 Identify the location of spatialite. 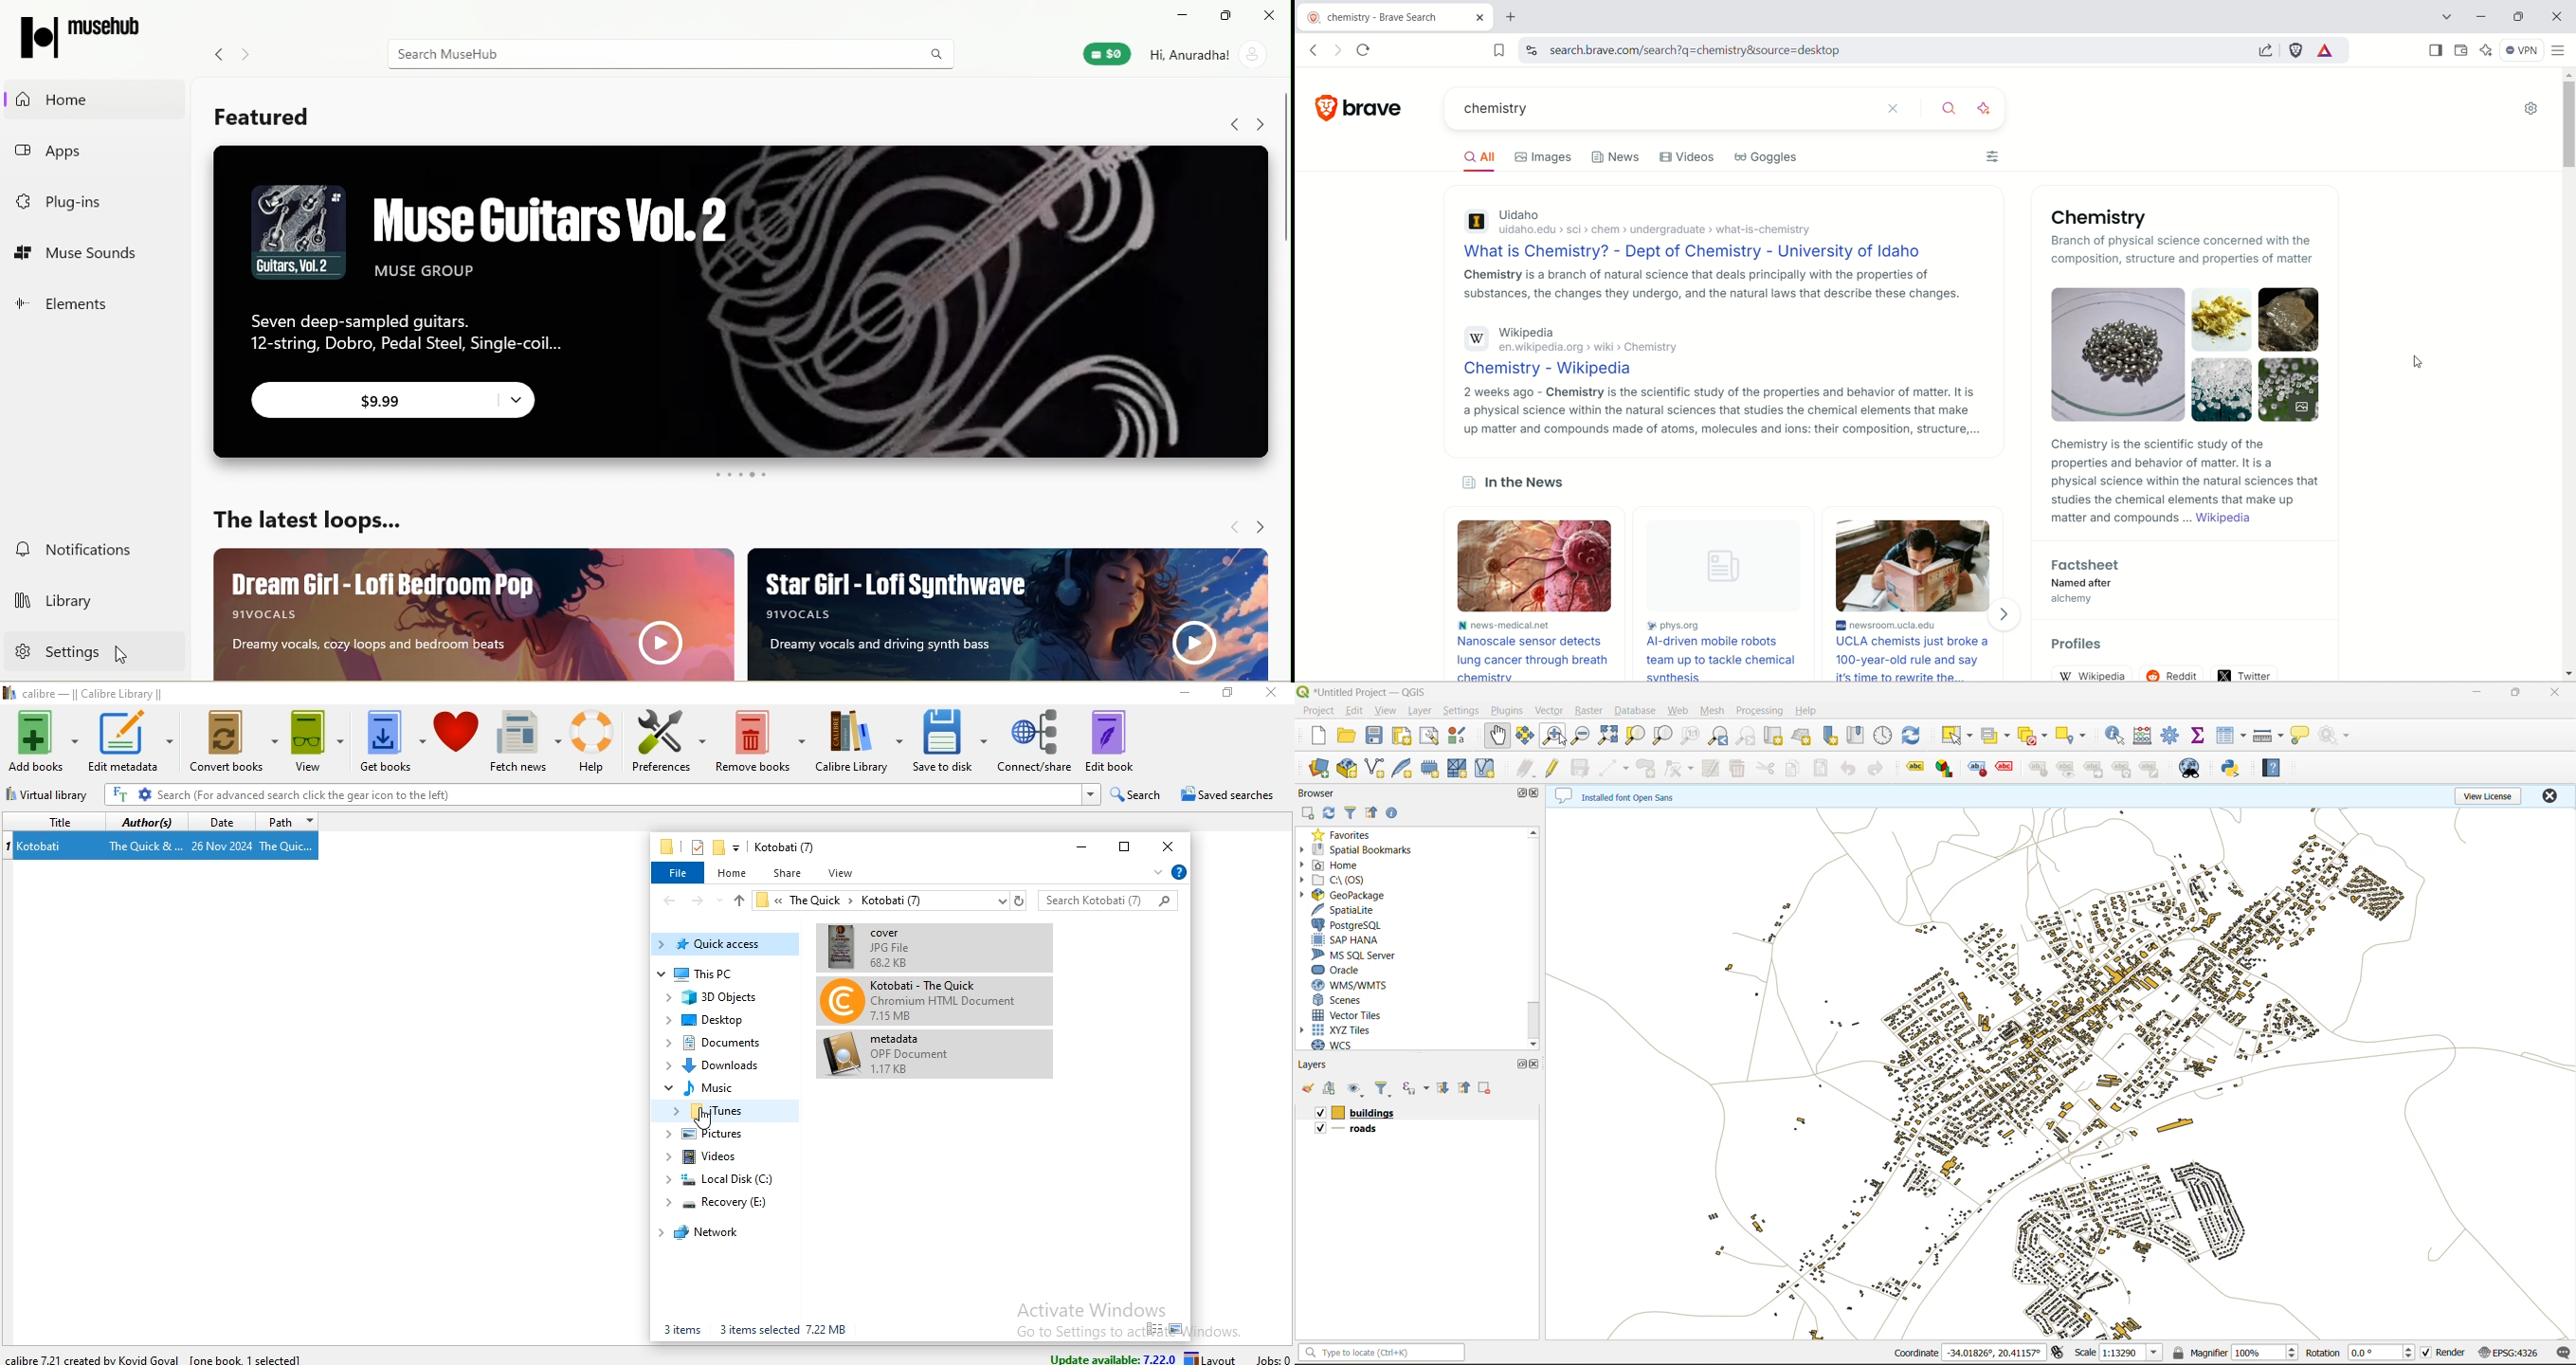
(1349, 910).